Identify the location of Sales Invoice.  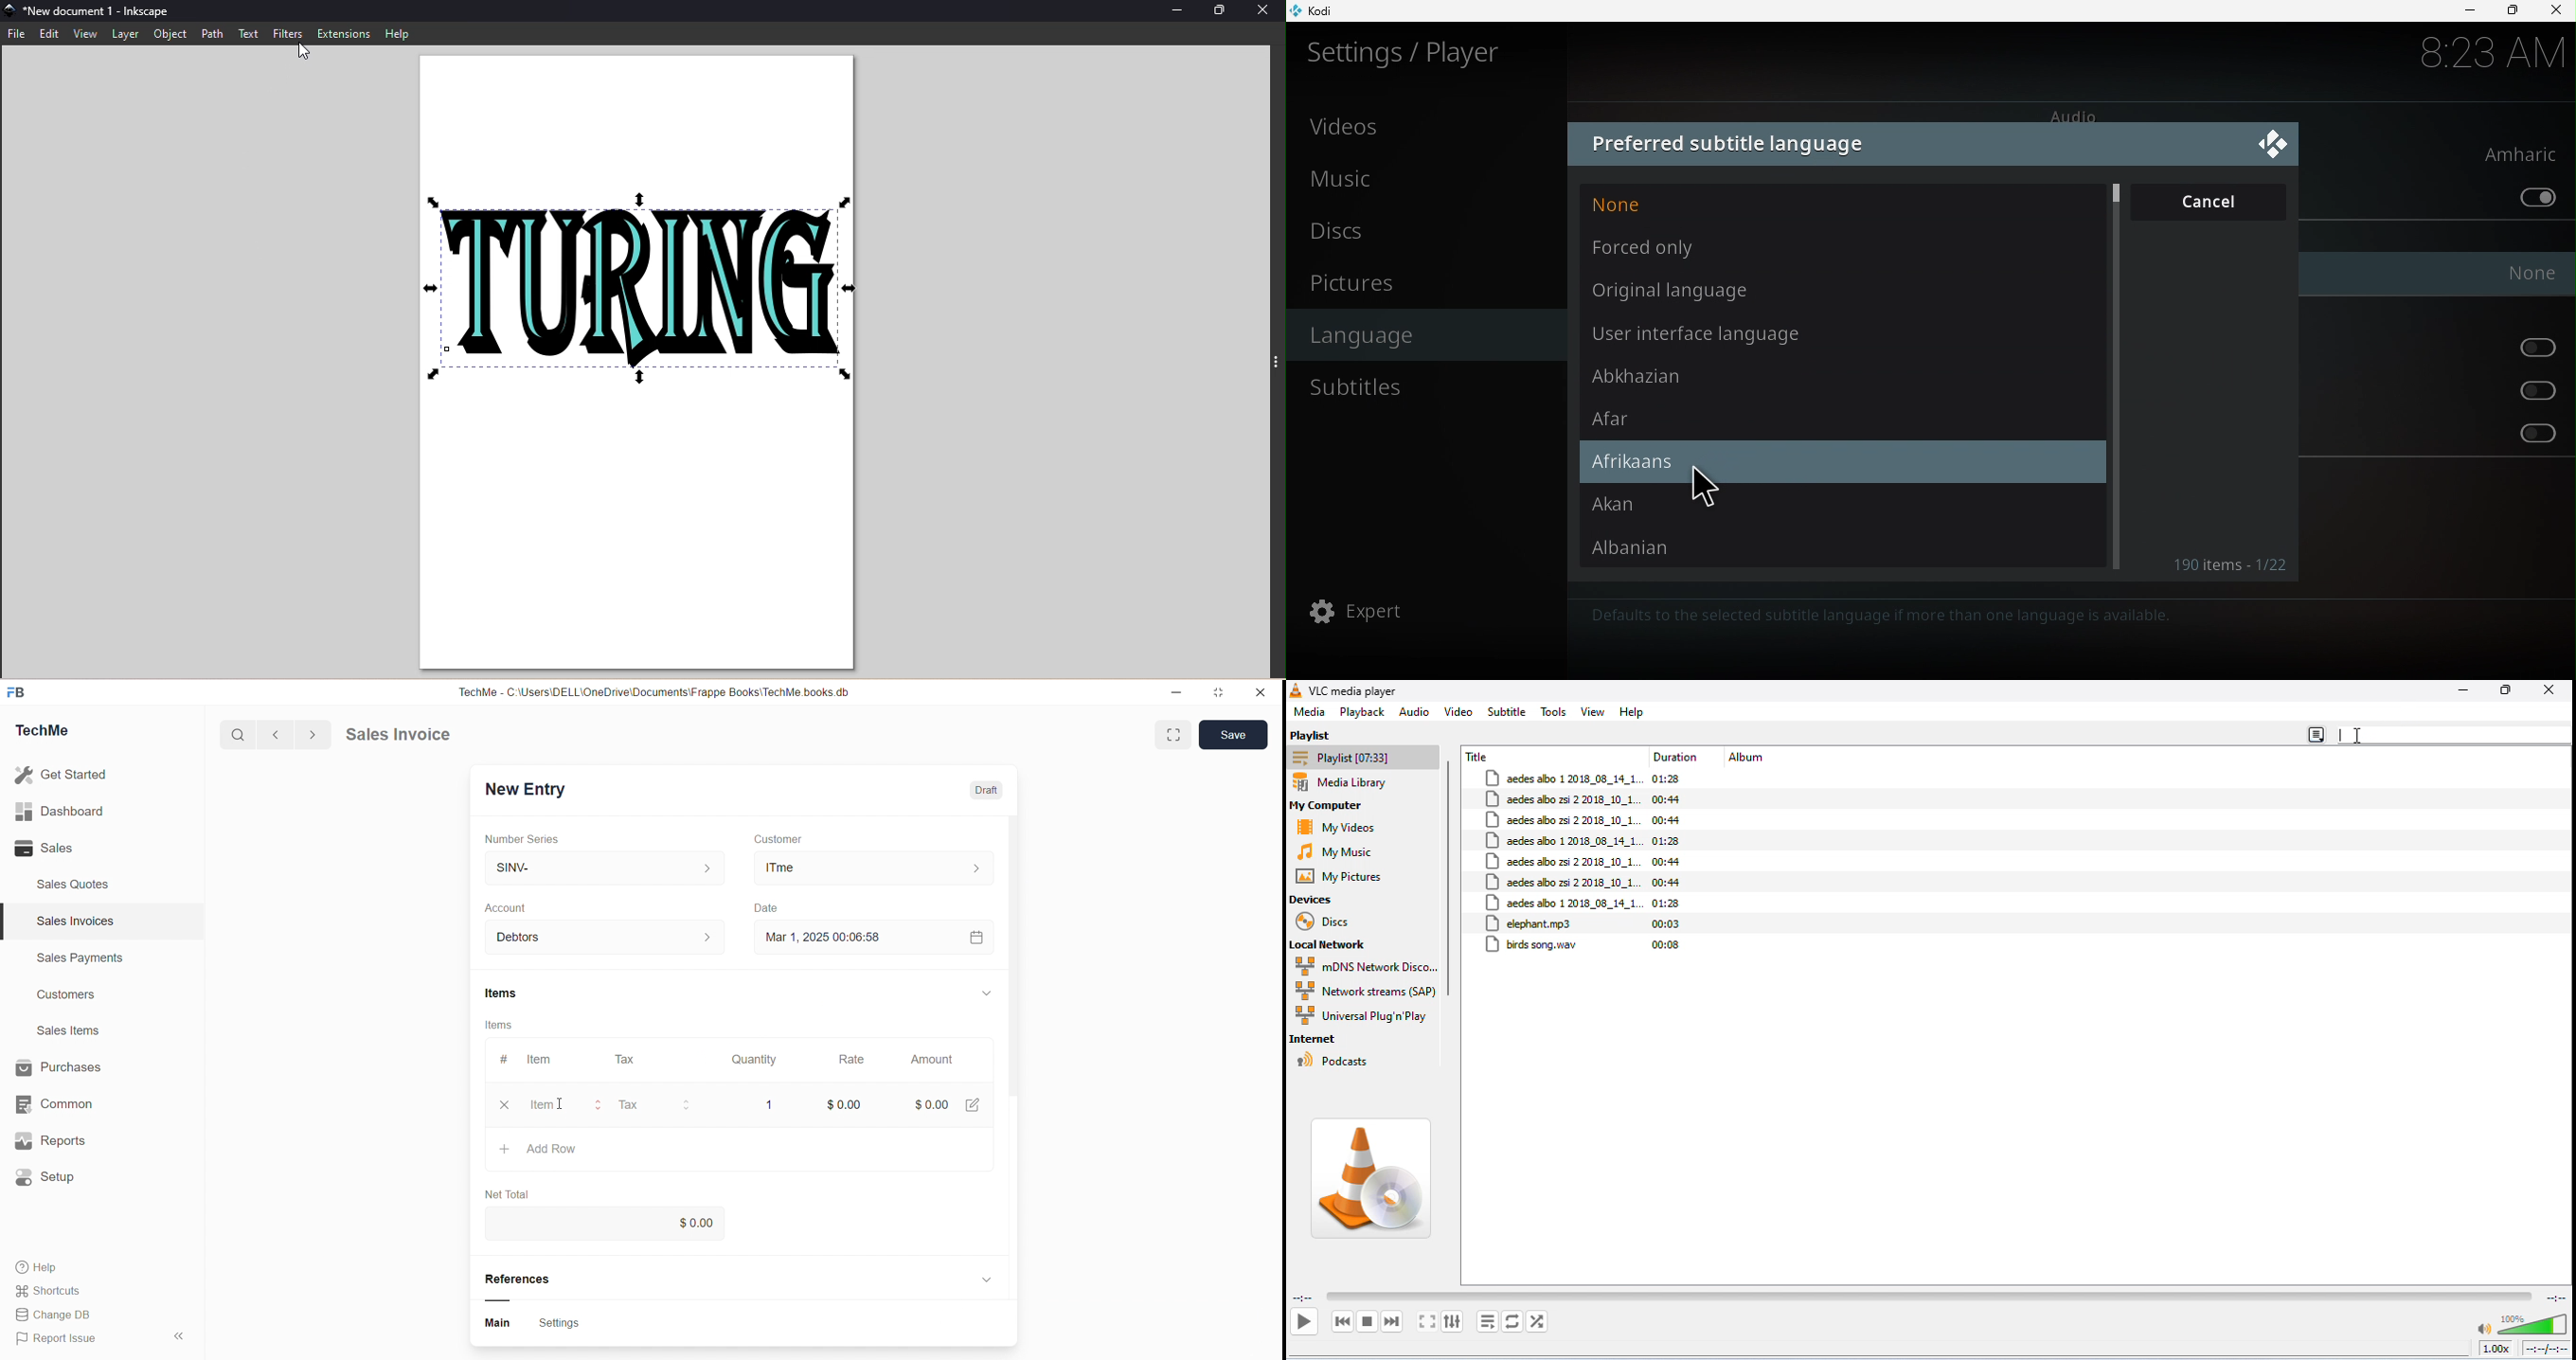
(403, 736).